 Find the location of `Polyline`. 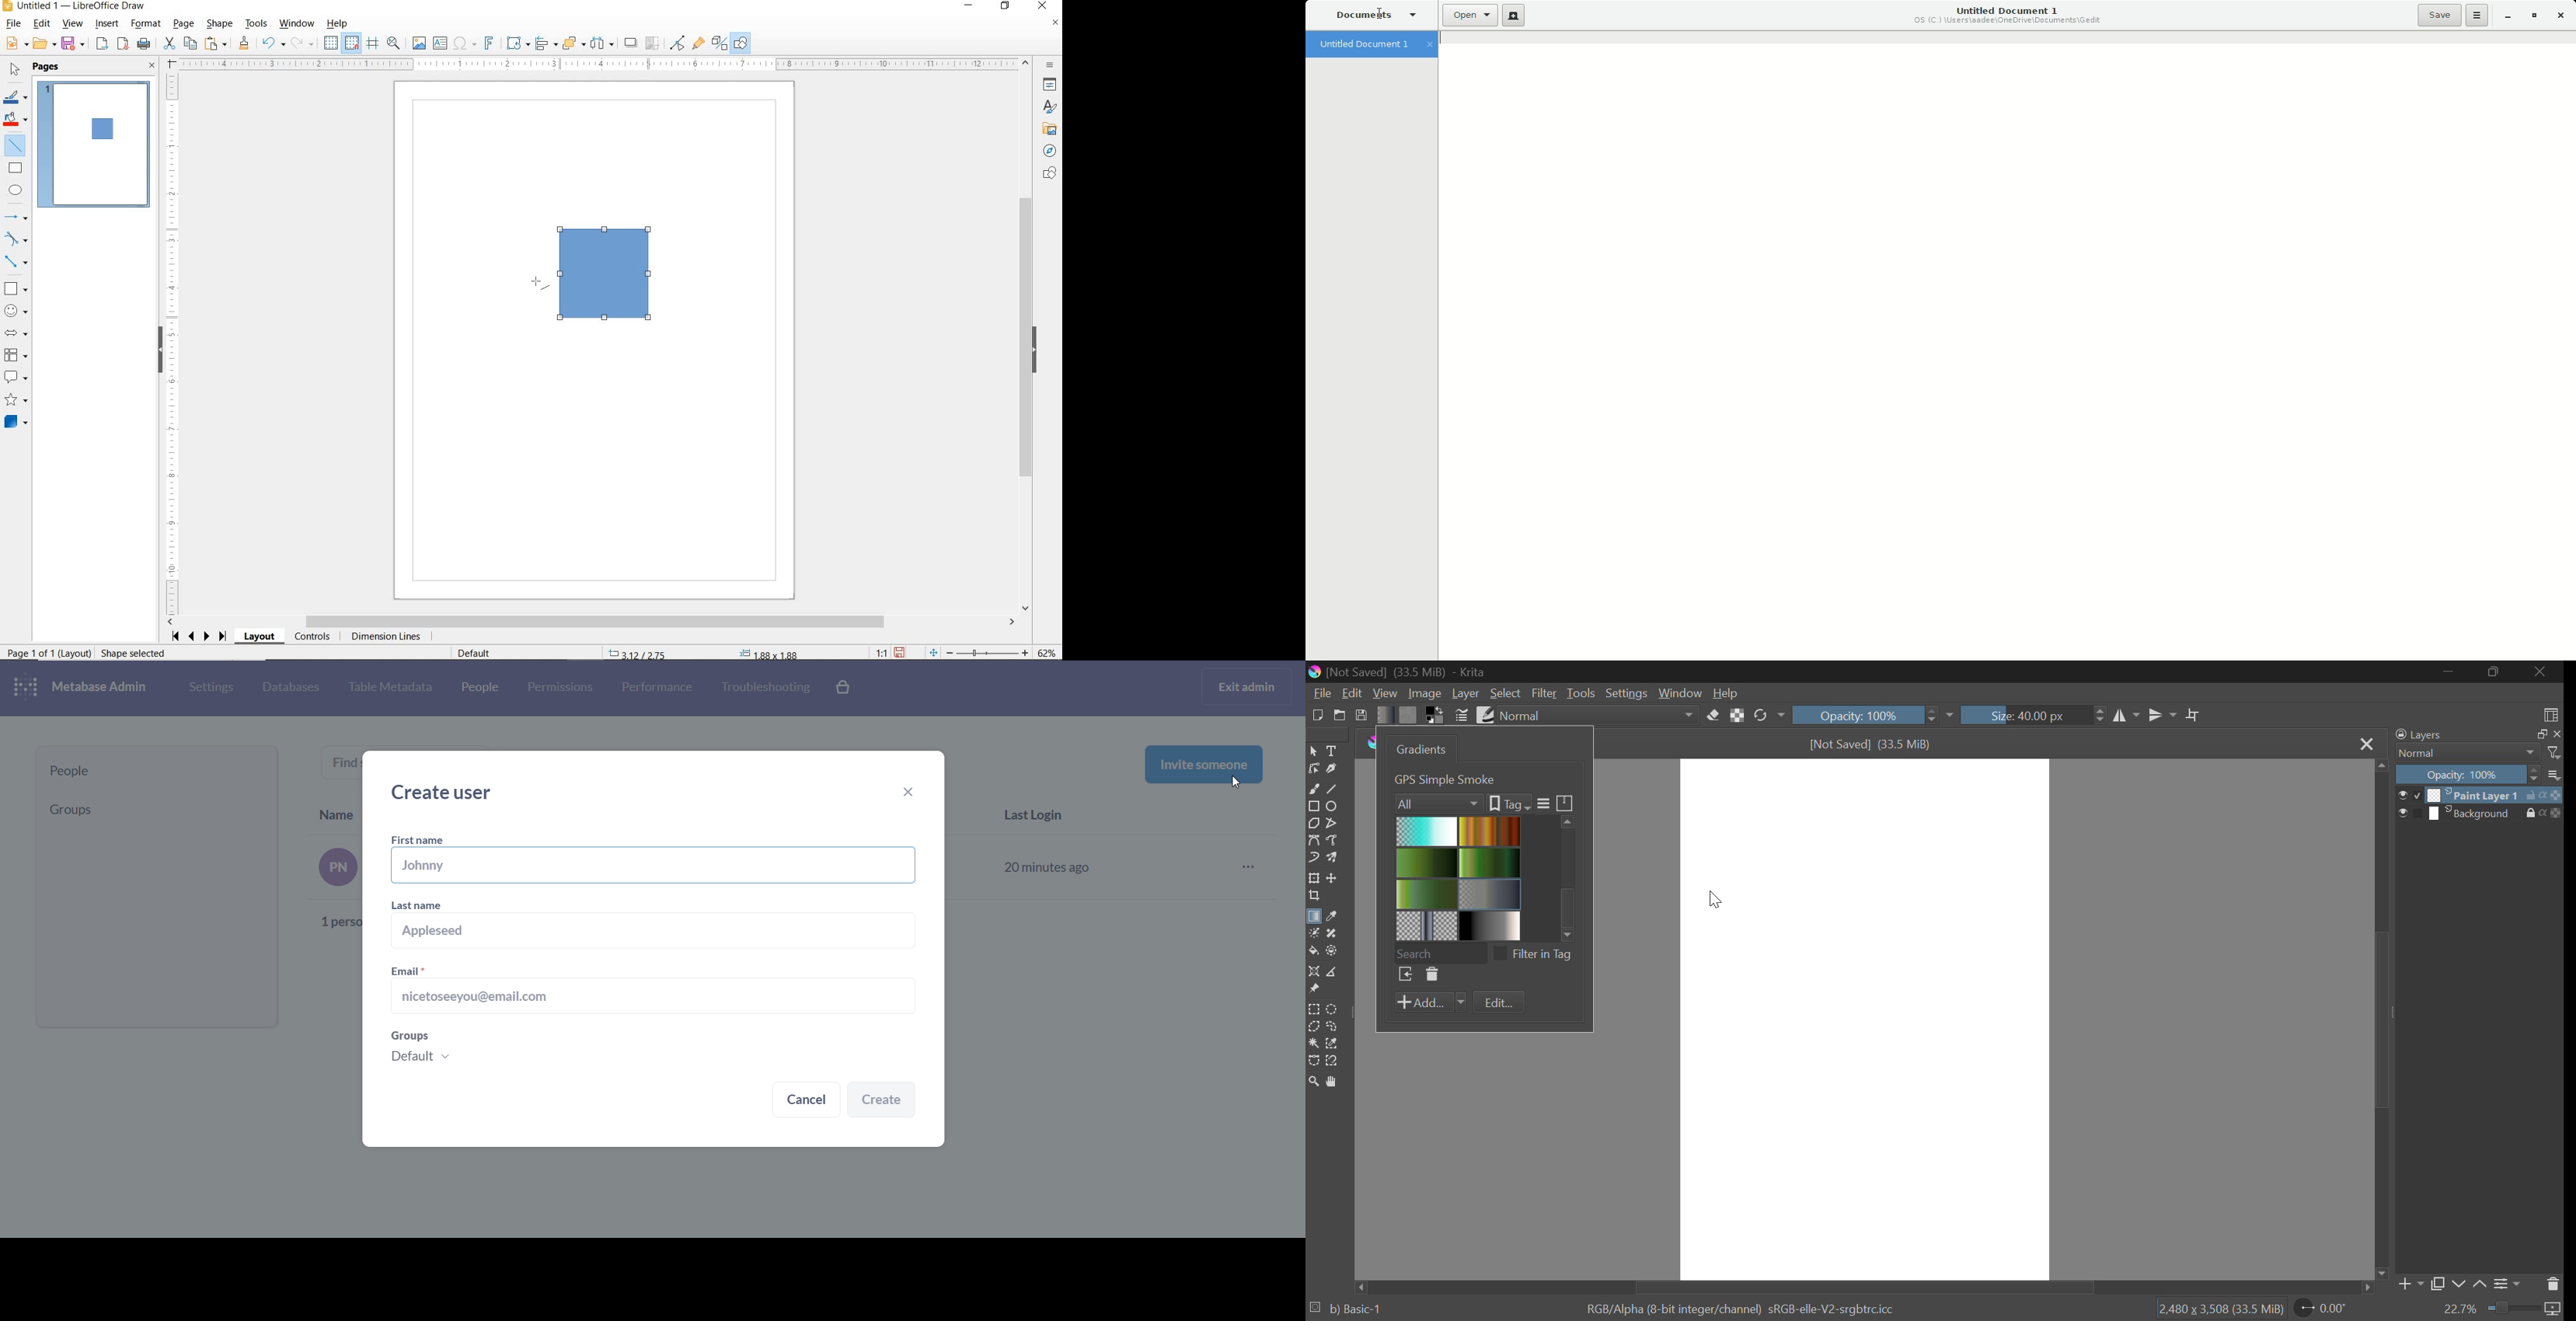

Polyline is located at coordinates (1330, 822).